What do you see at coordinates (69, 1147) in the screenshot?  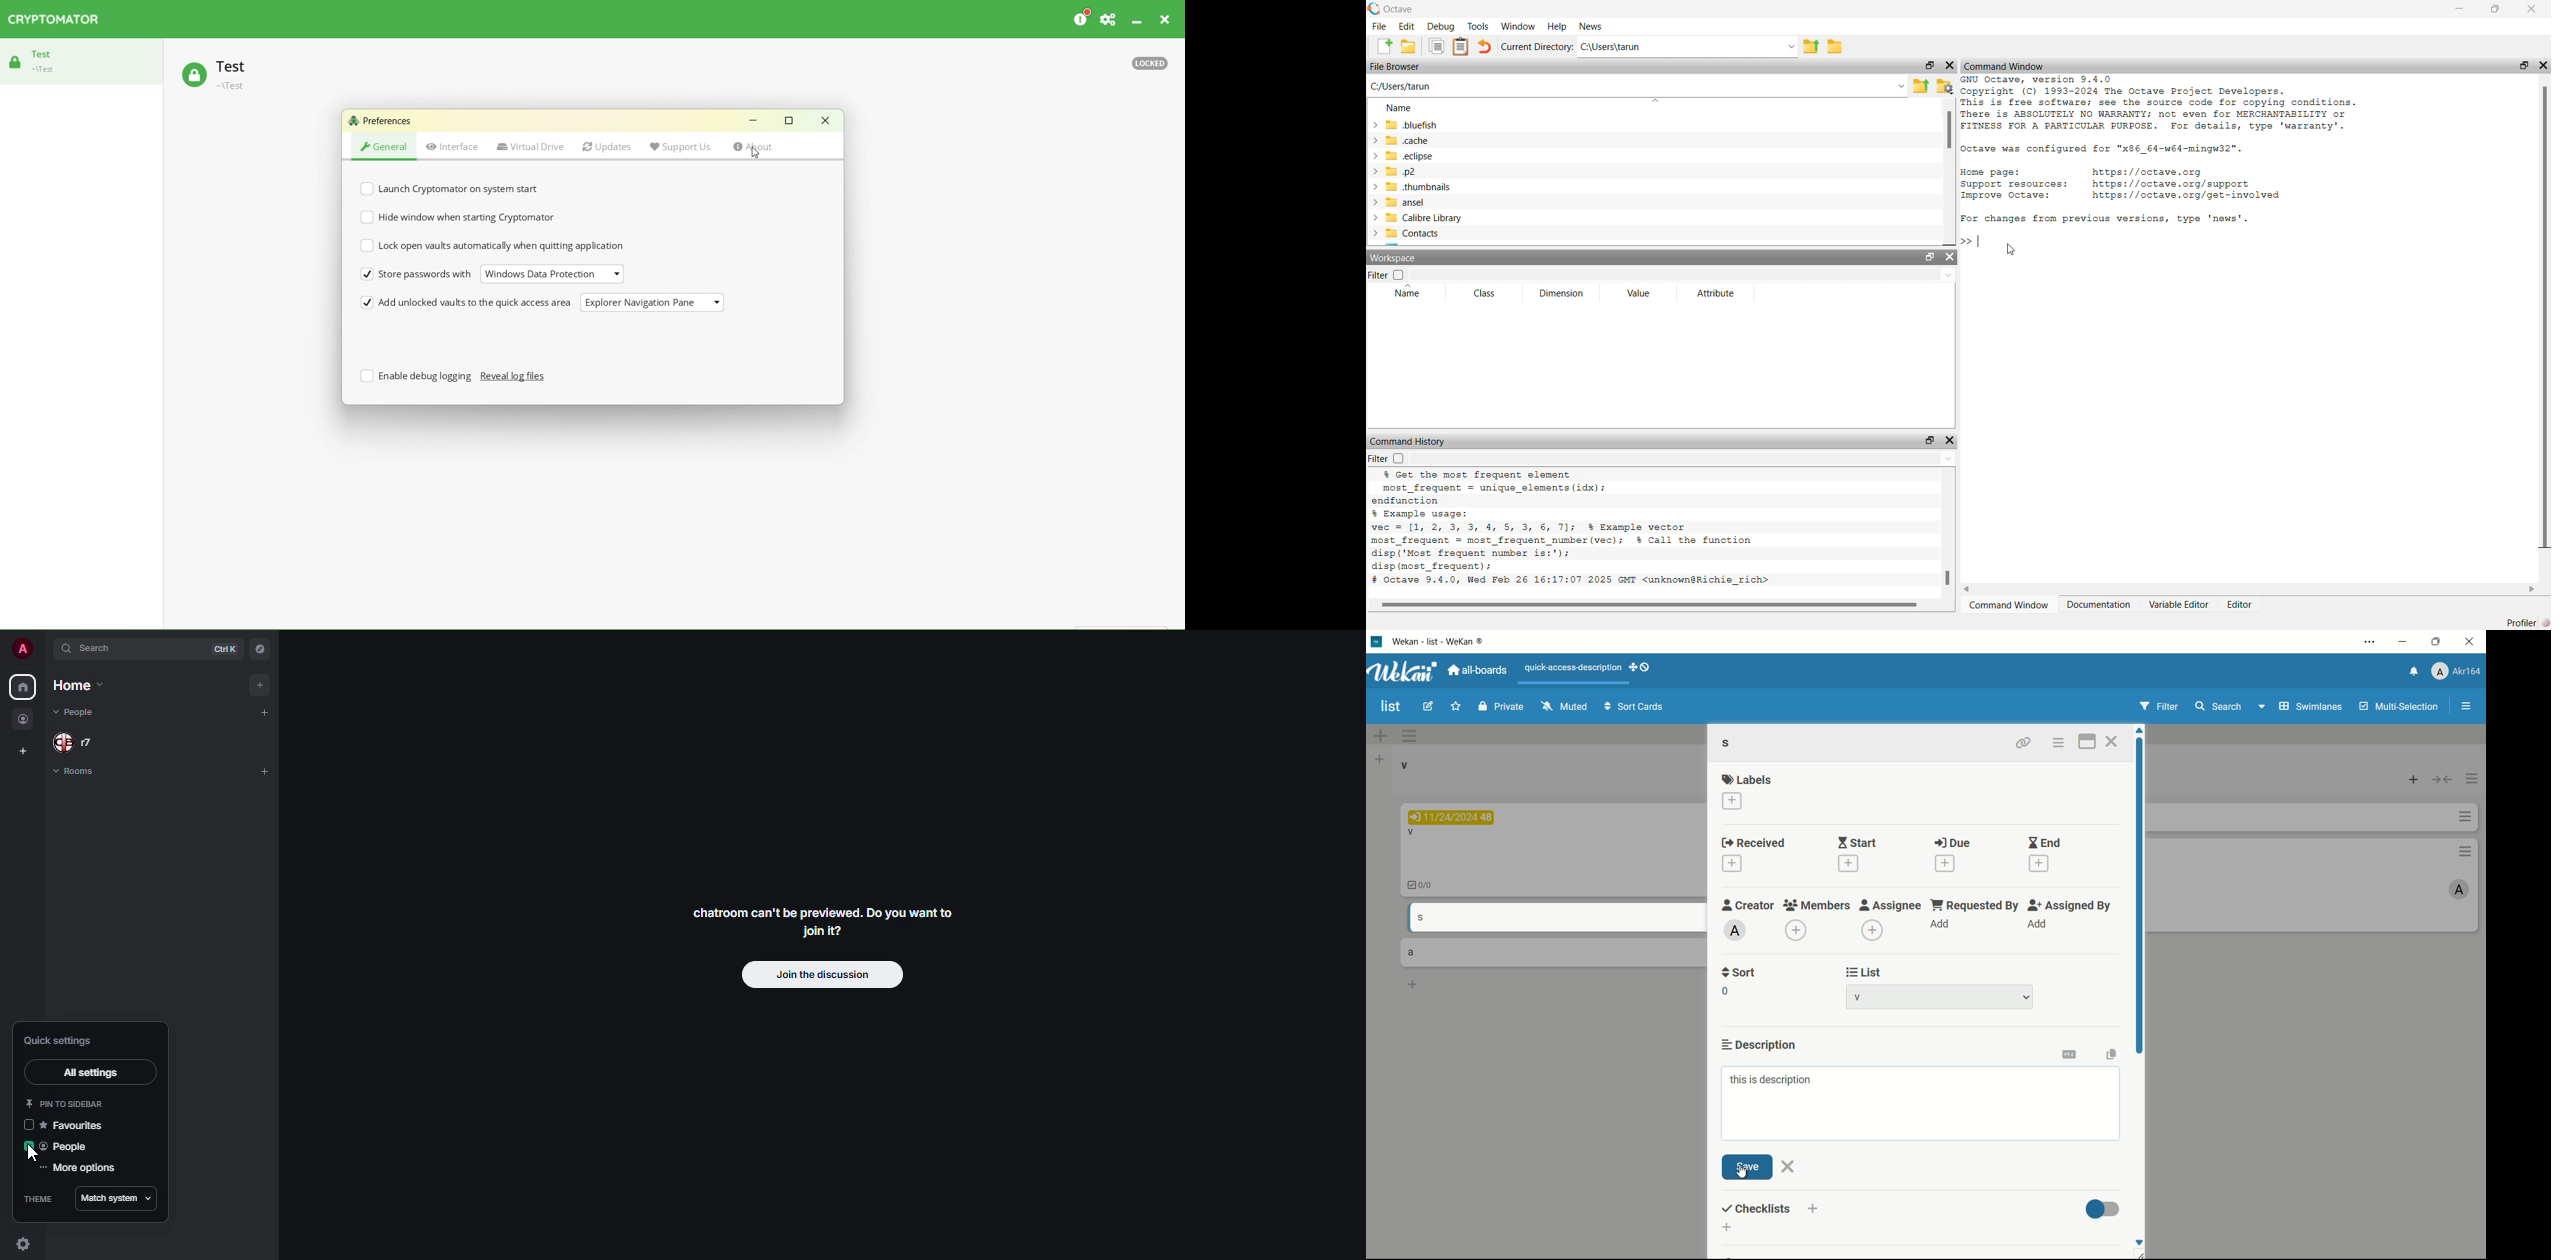 I see `people` at bounding box center [69, 1147].